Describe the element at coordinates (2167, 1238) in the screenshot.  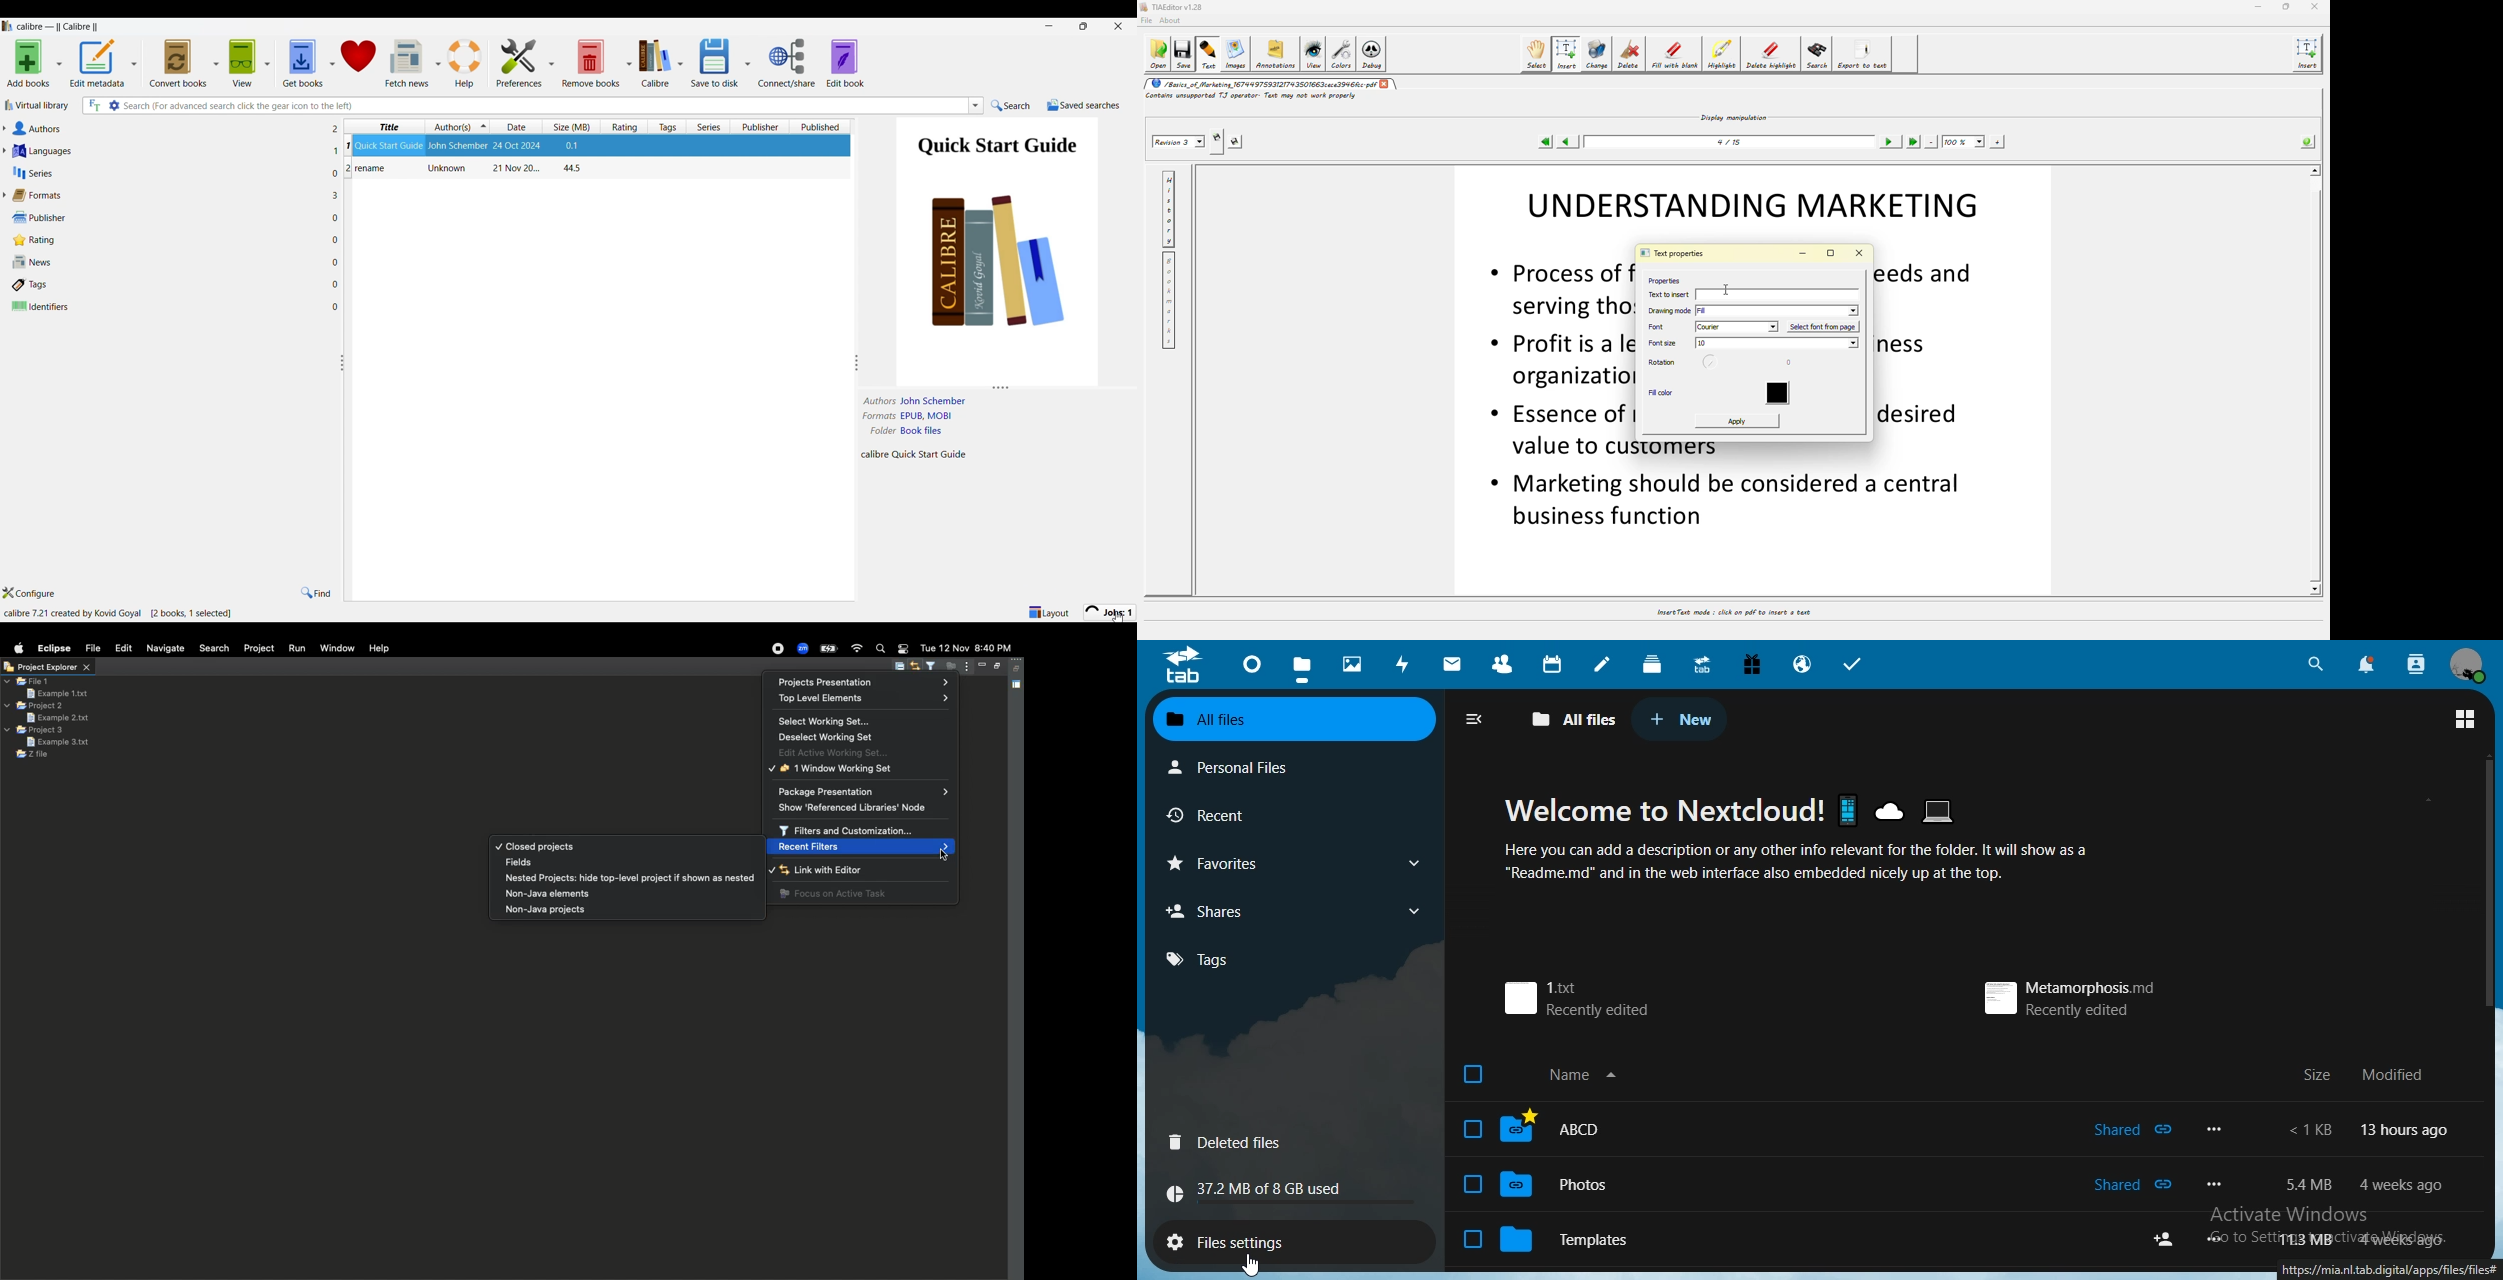
I see `share` at that location.